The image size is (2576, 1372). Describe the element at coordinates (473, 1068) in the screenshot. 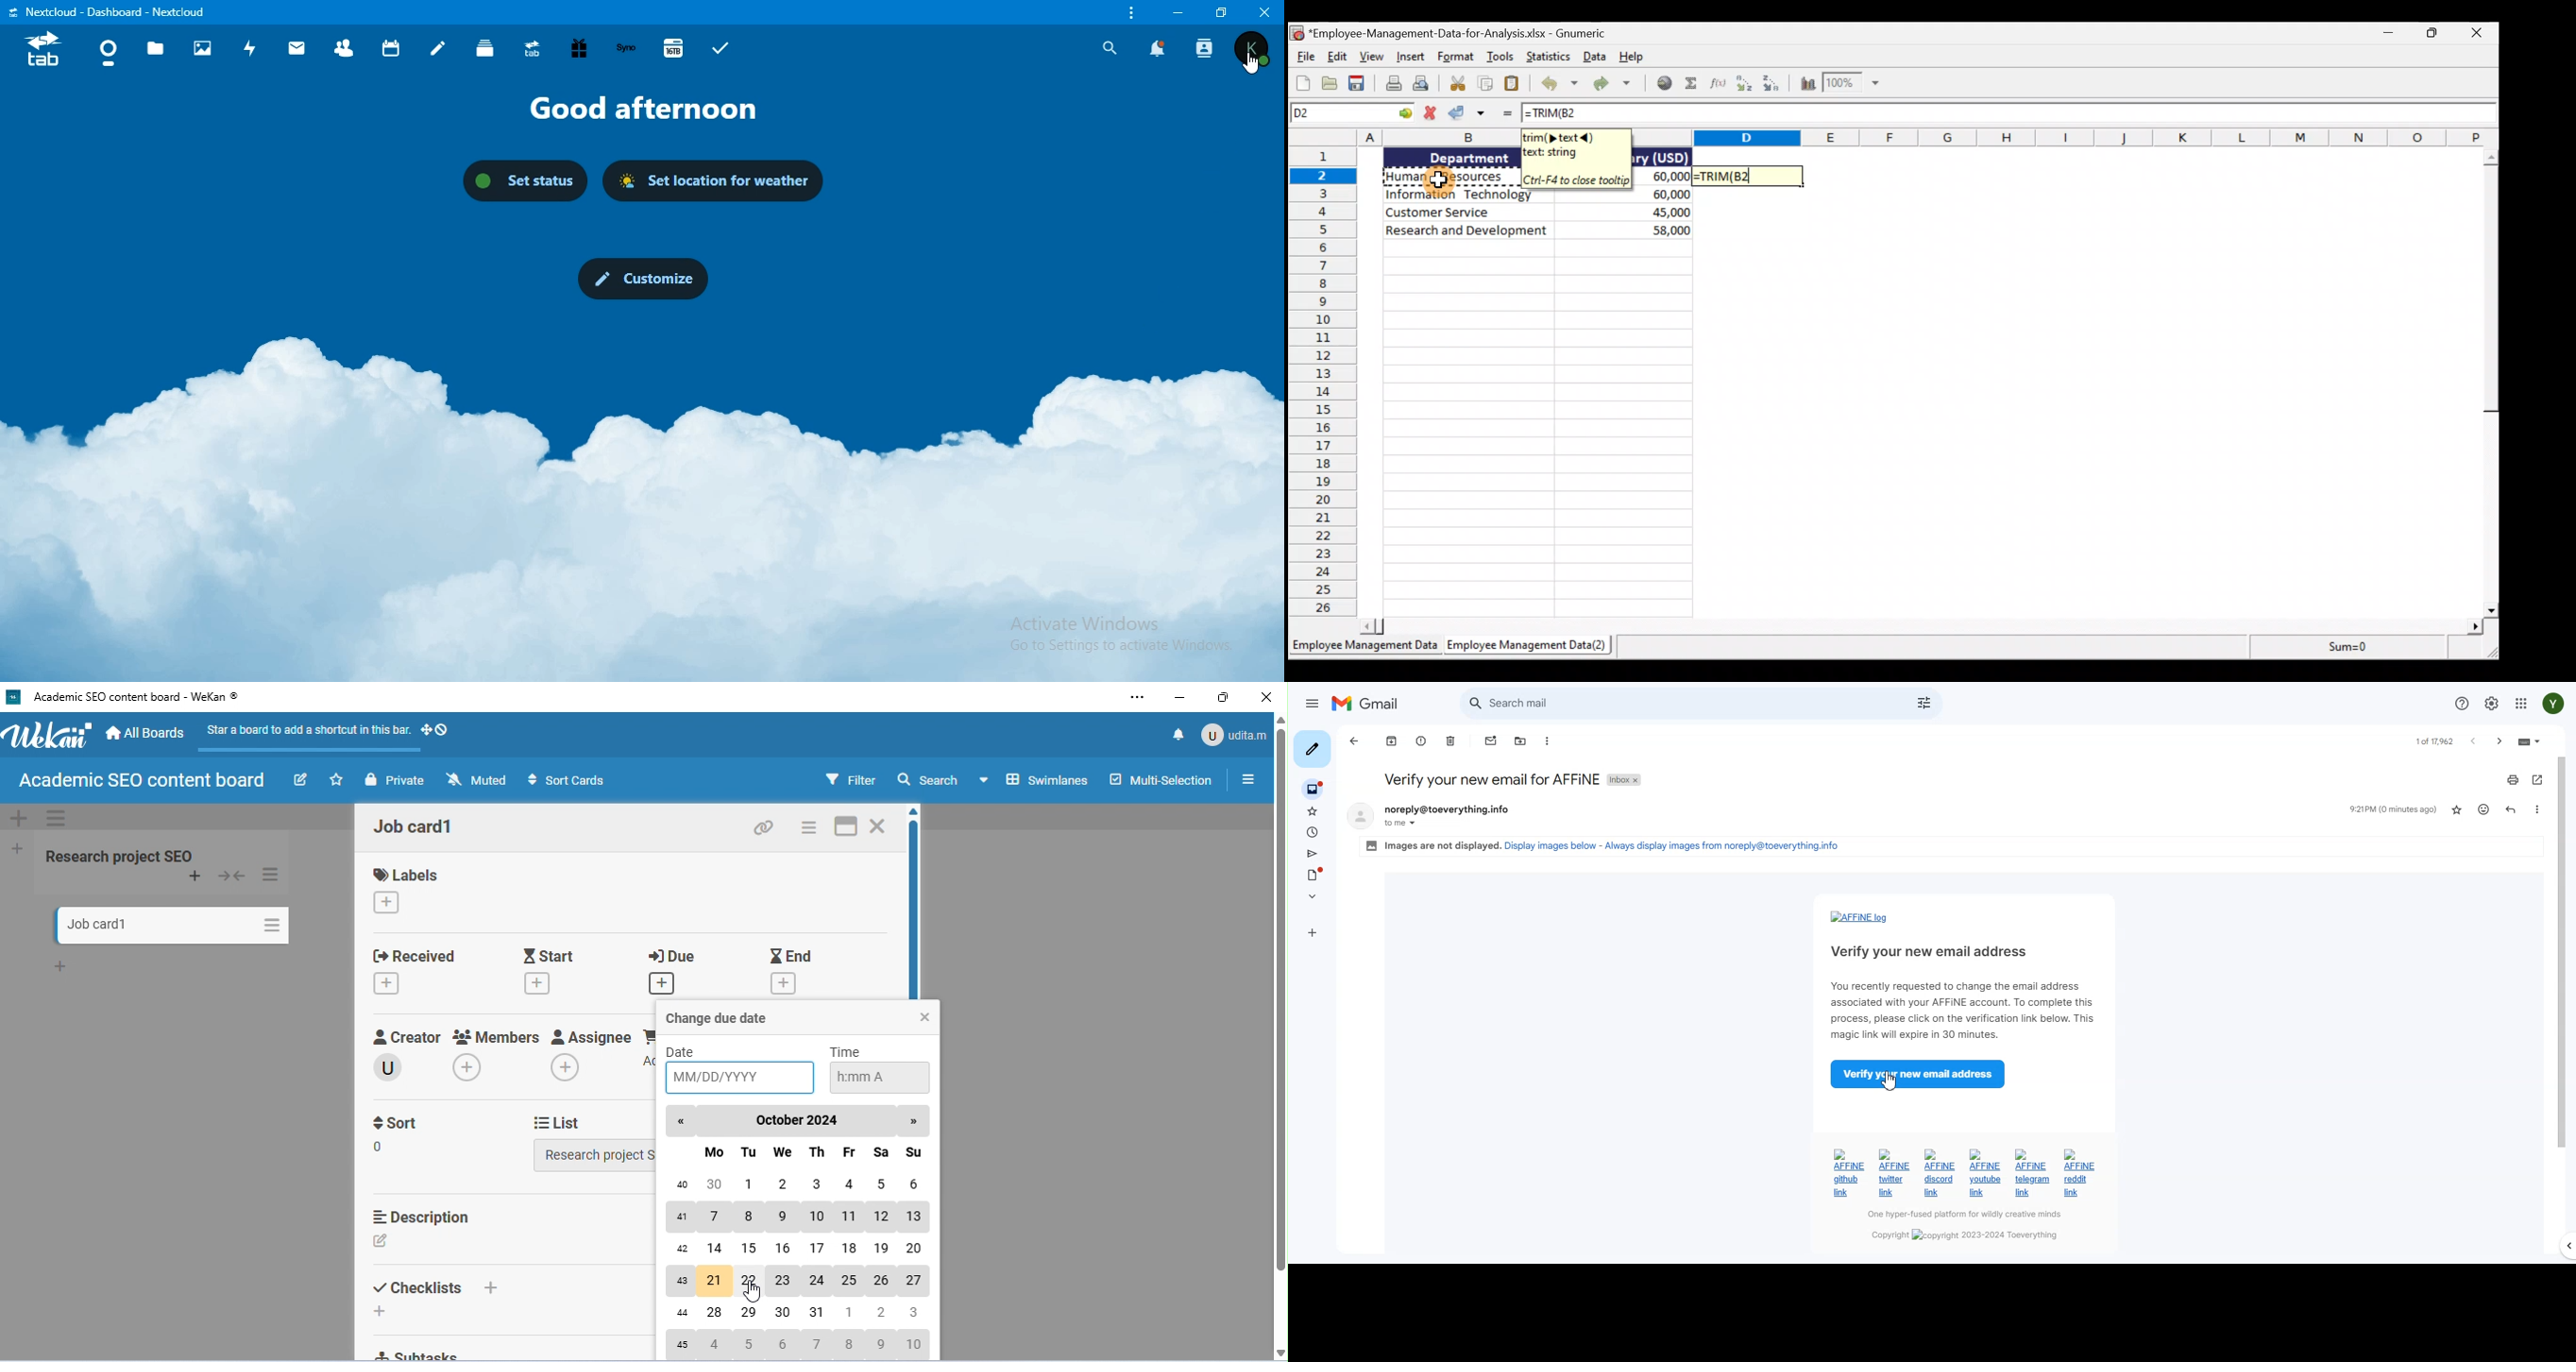

I see `add members` at that location.